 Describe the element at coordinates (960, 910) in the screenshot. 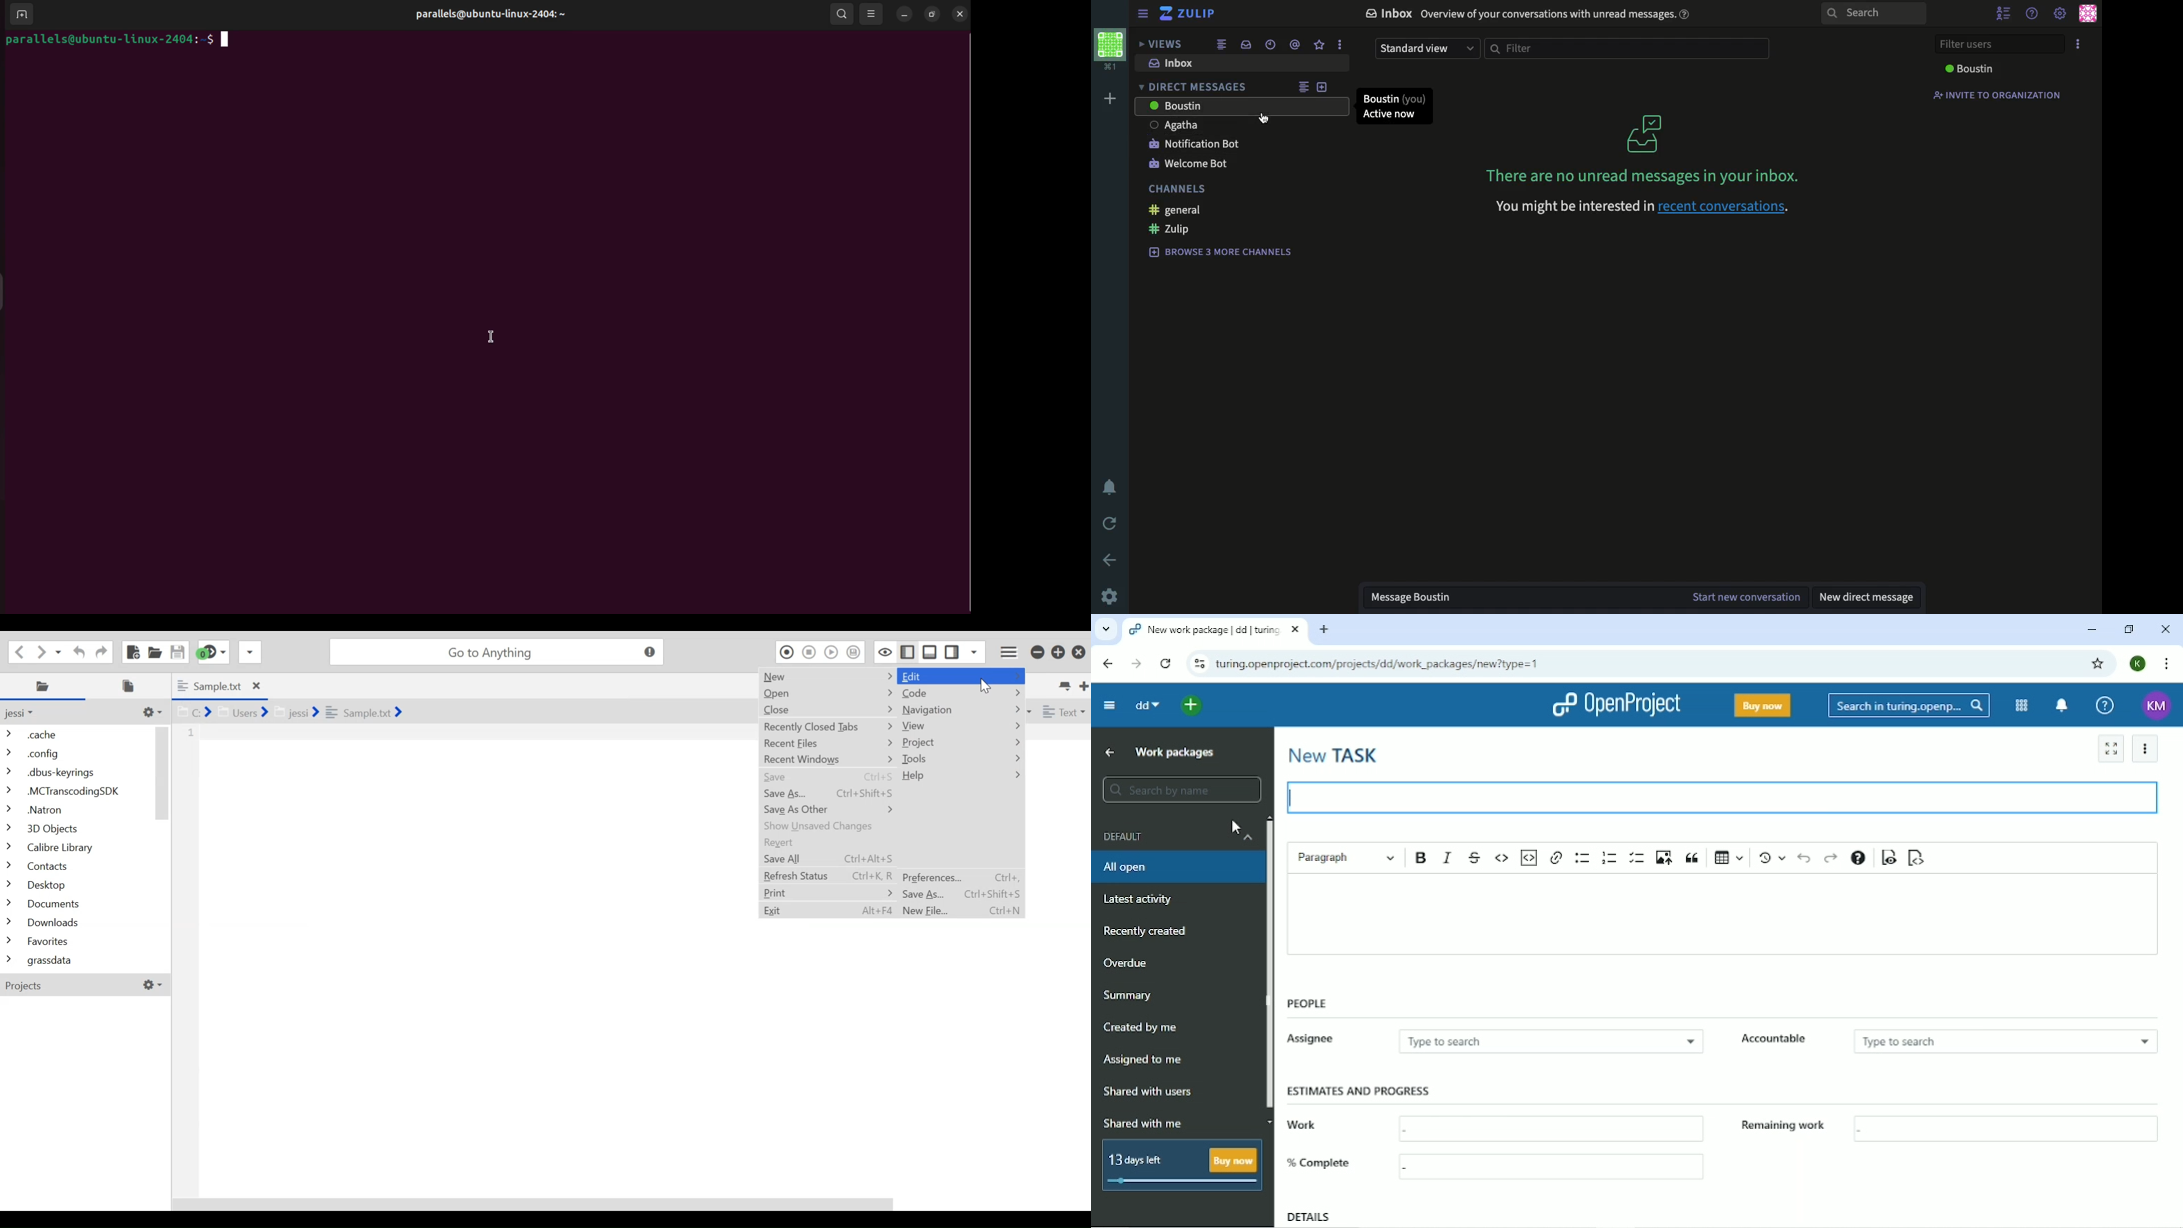

I see `New File` at that location.